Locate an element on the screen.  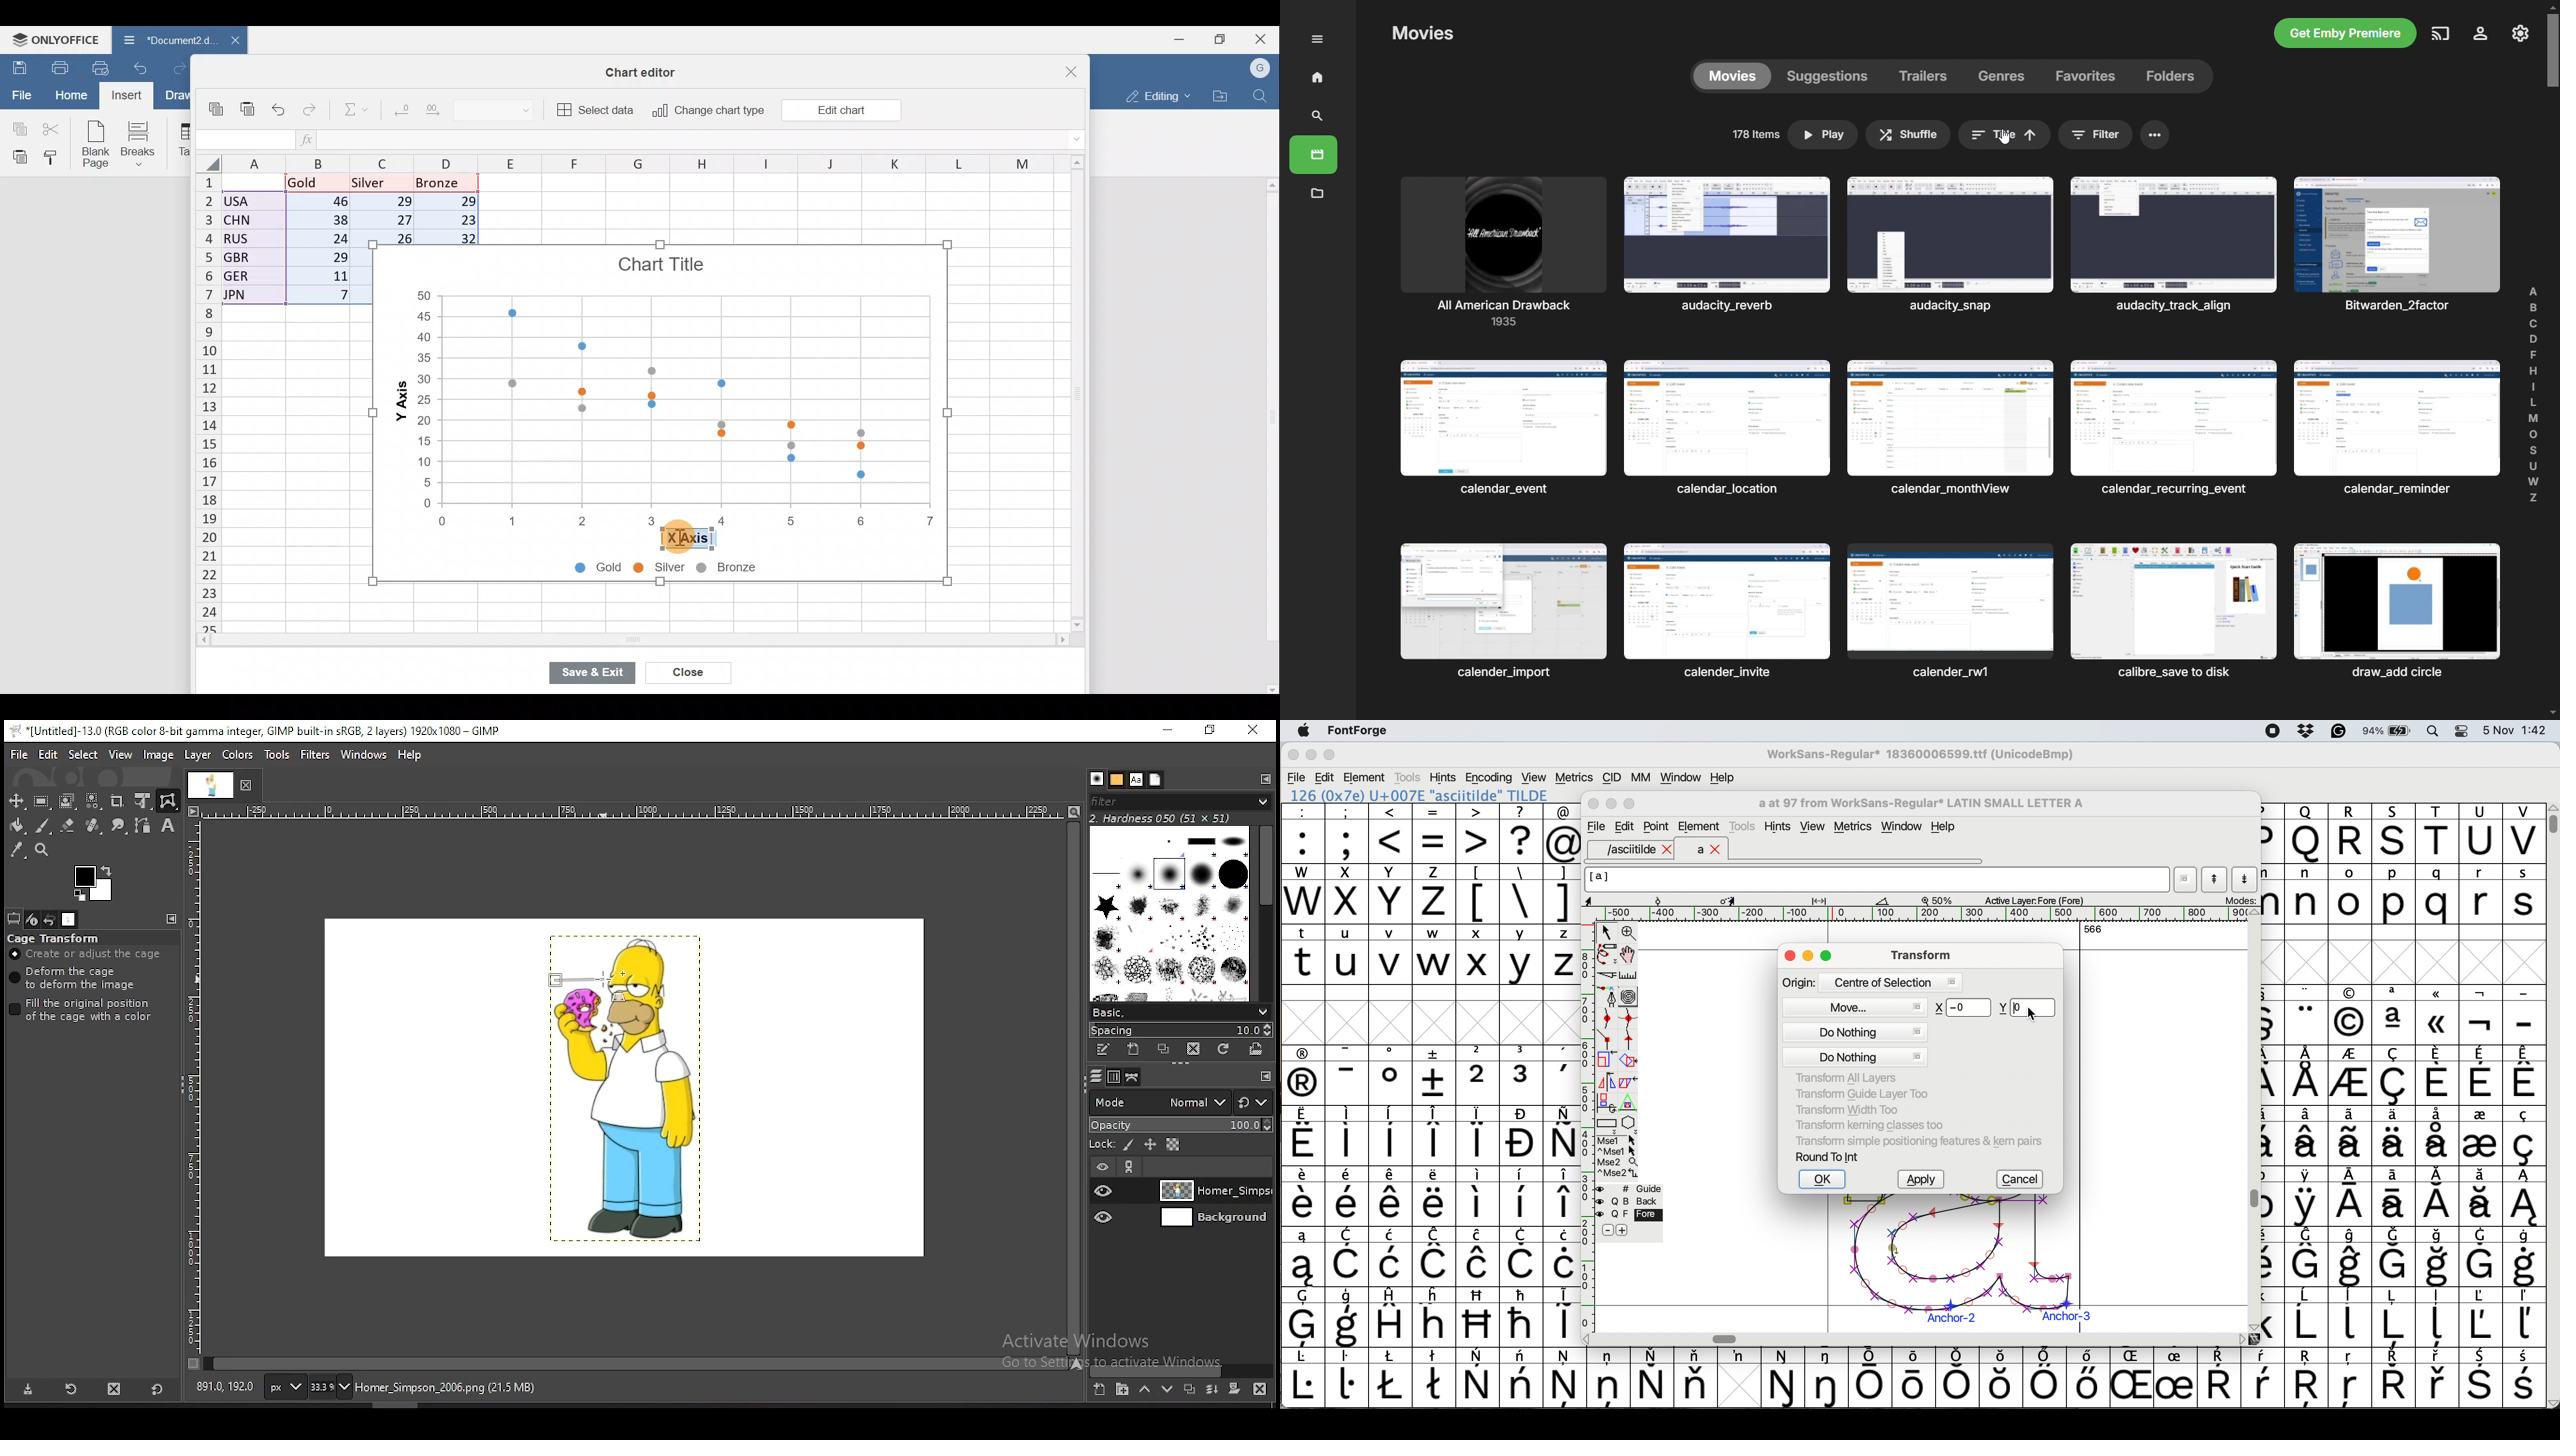
layer visibility on/off is located at coordinates (1105, 1217).